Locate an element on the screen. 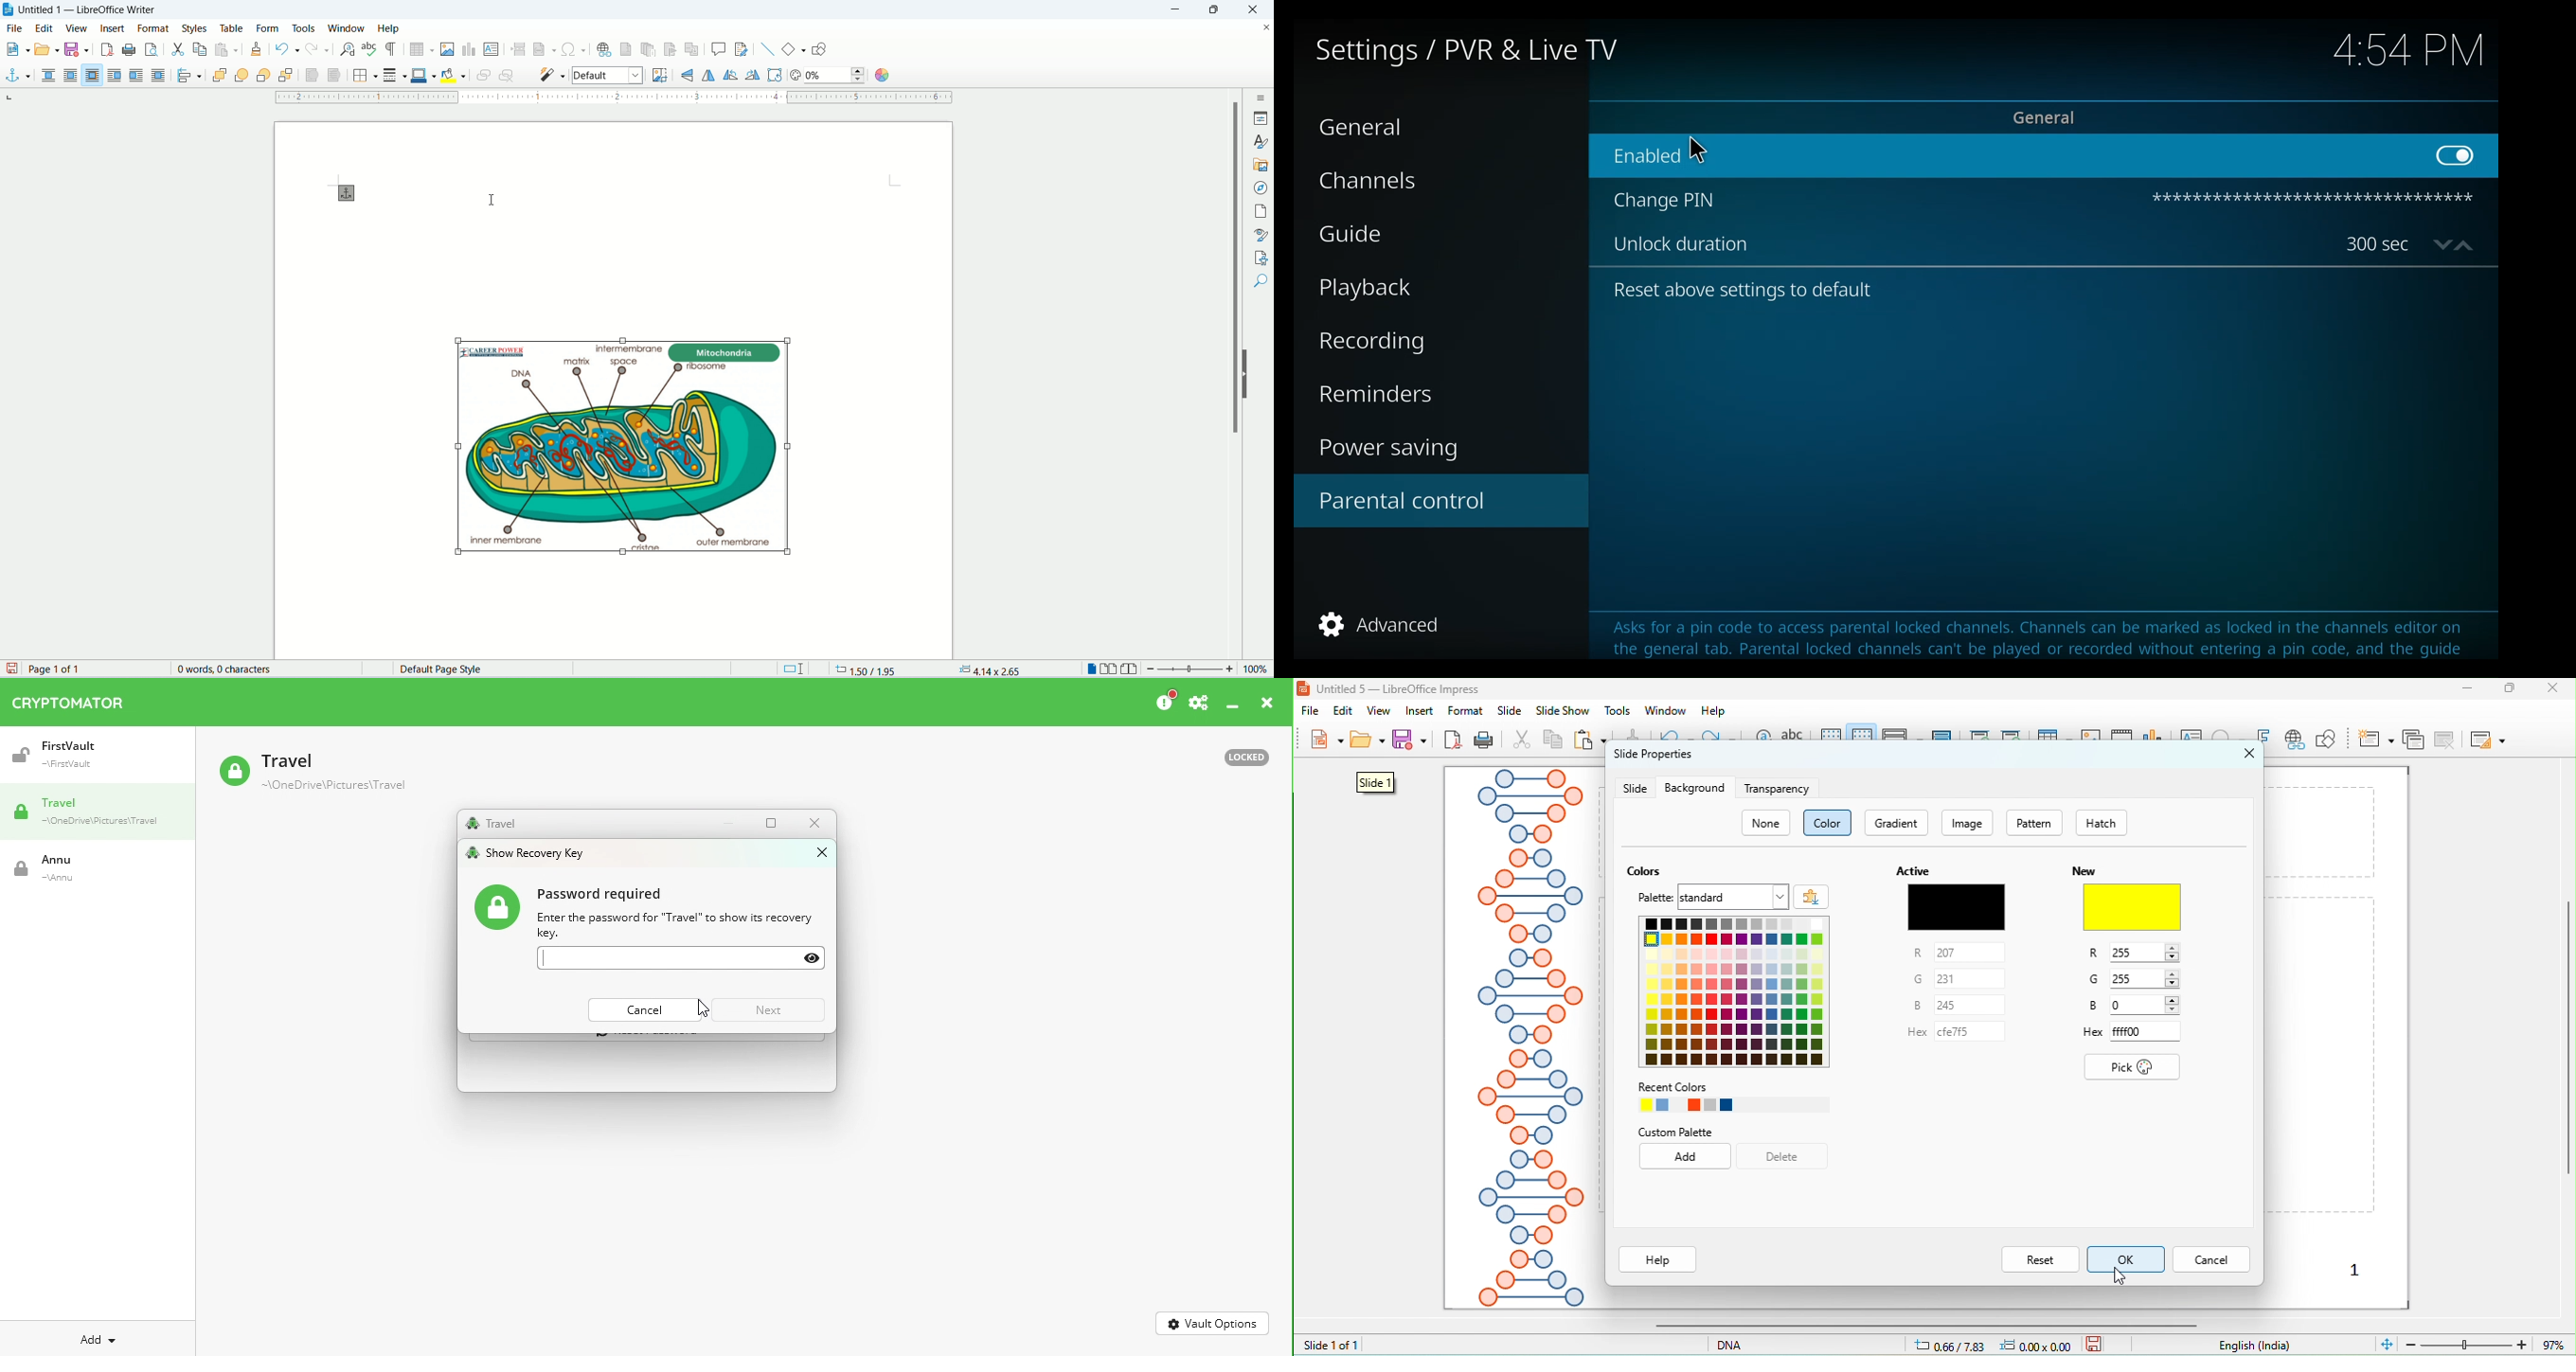 The width and height of the screenshot is (2576, 1372). insert footnote is located at coordinates (627, 48).